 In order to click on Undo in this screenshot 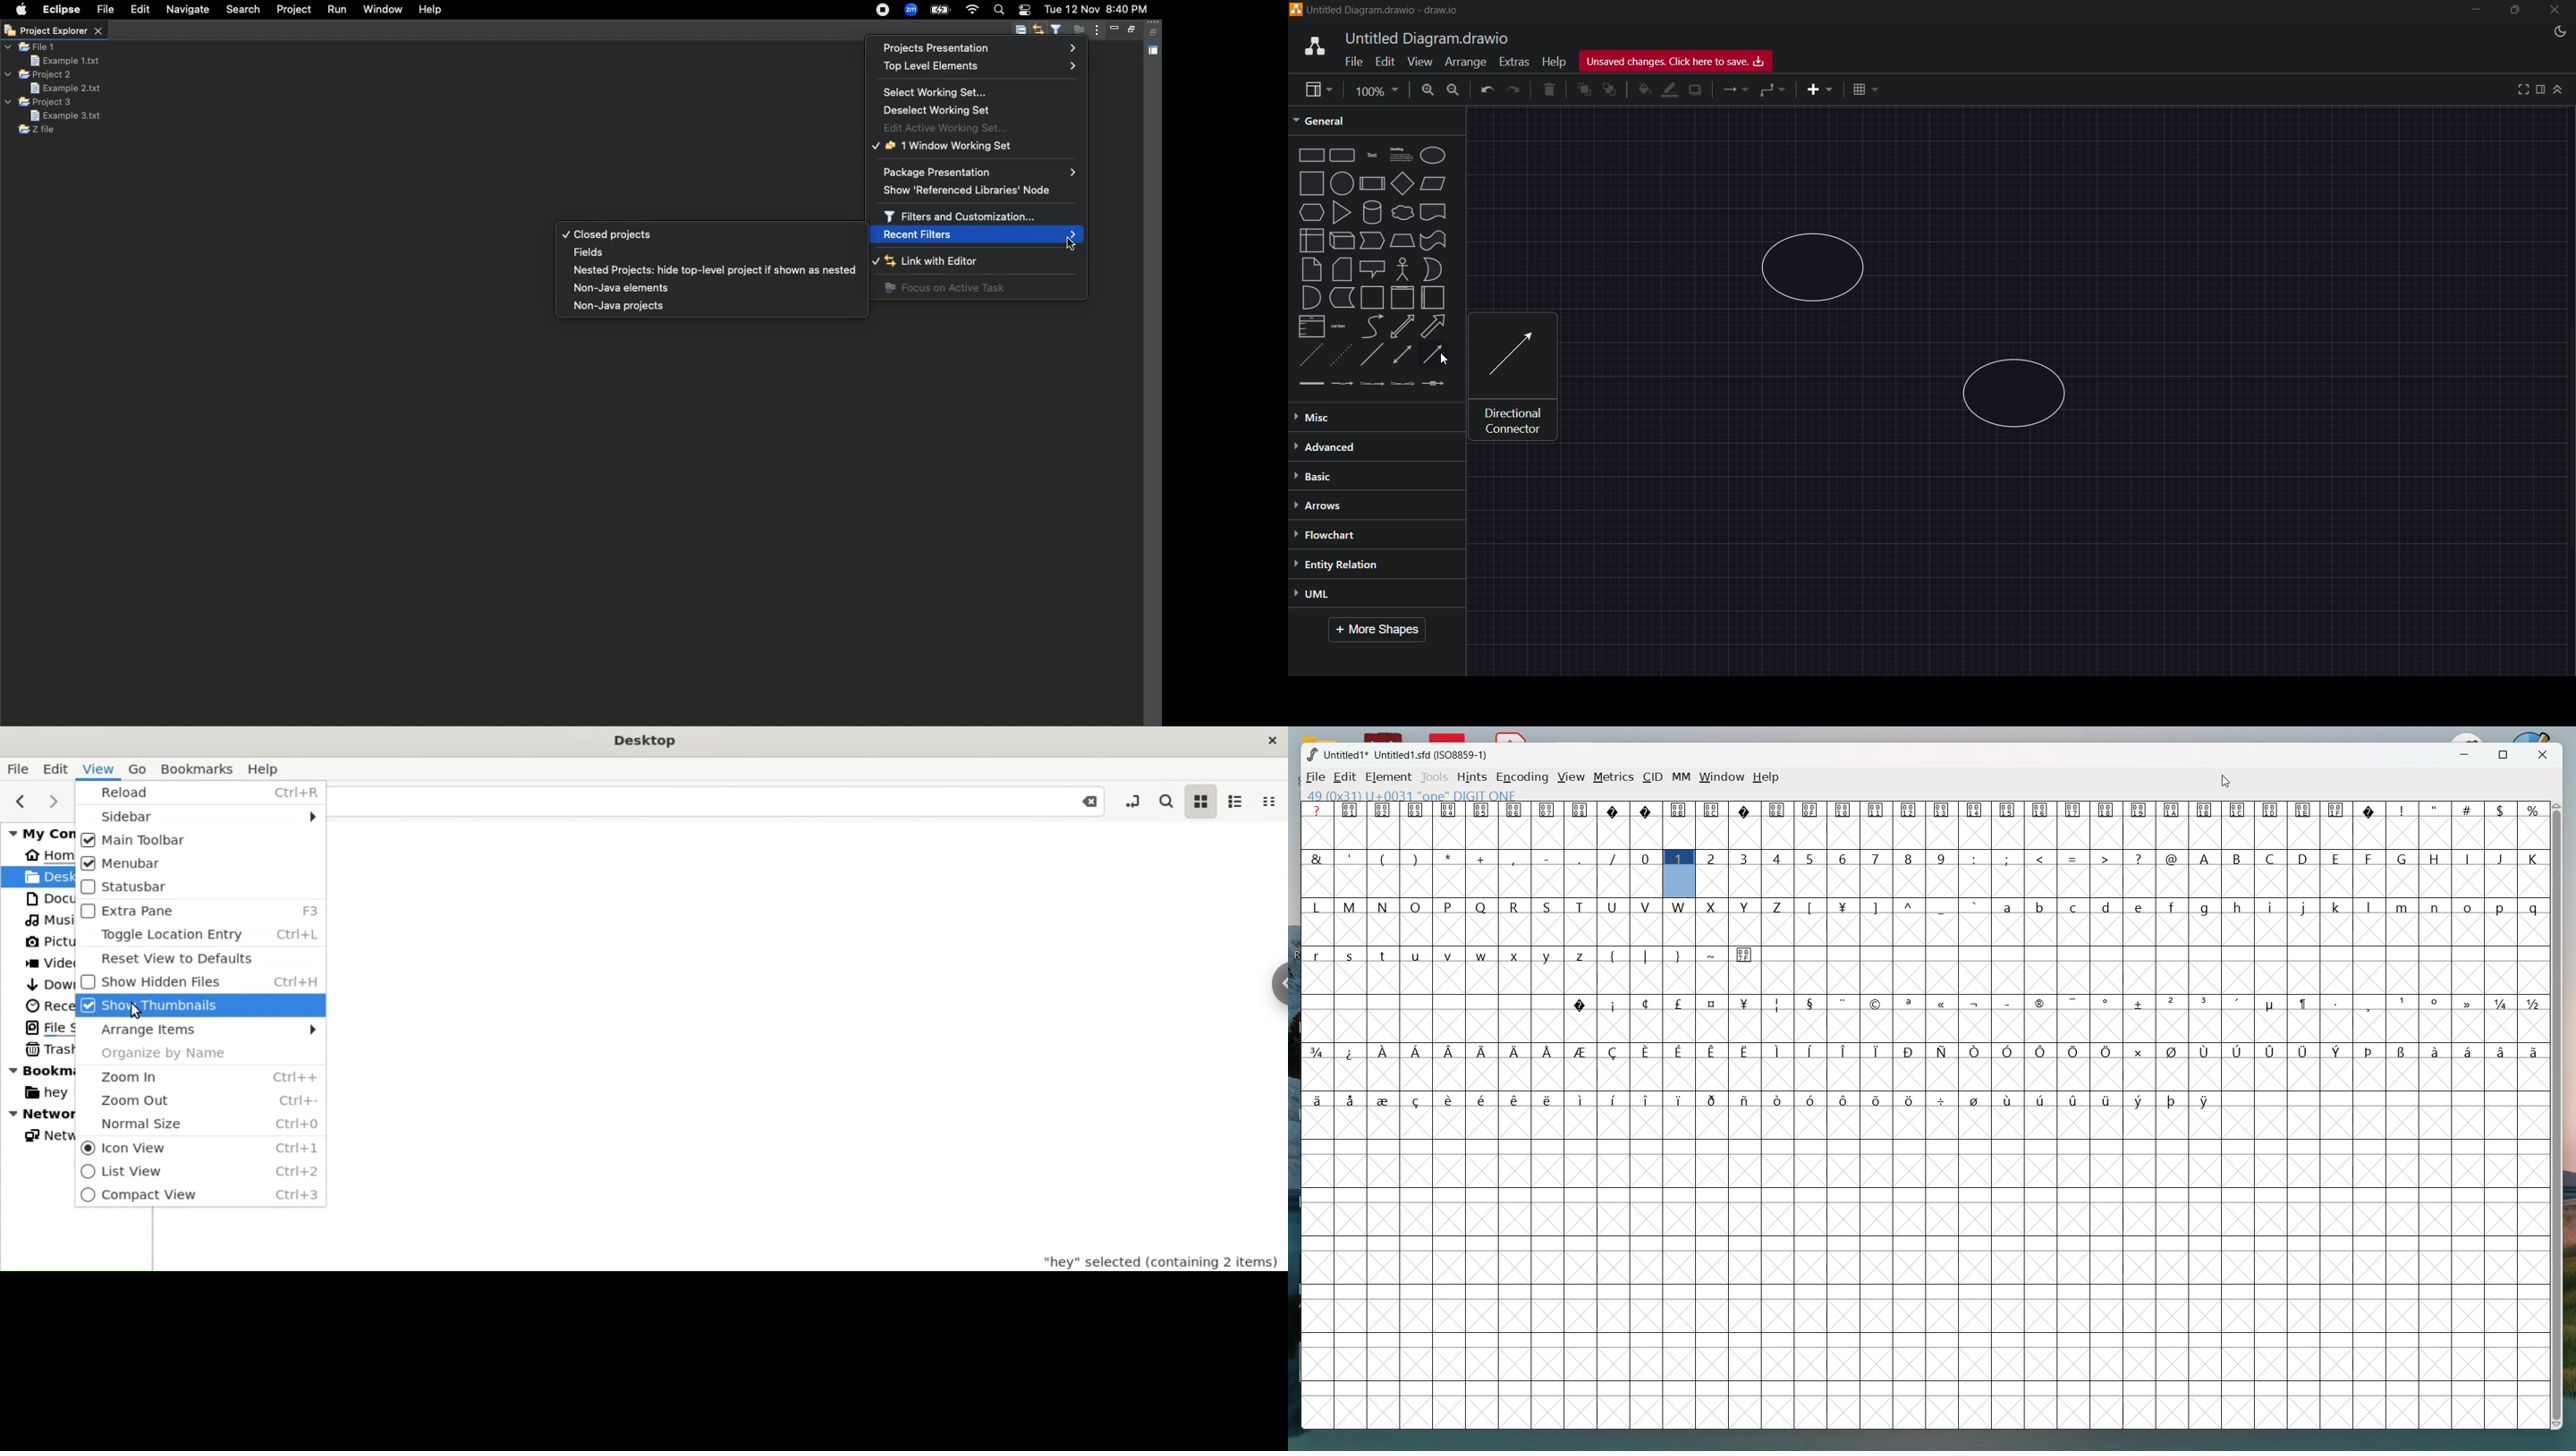, I will do `click(1487, 91)`.